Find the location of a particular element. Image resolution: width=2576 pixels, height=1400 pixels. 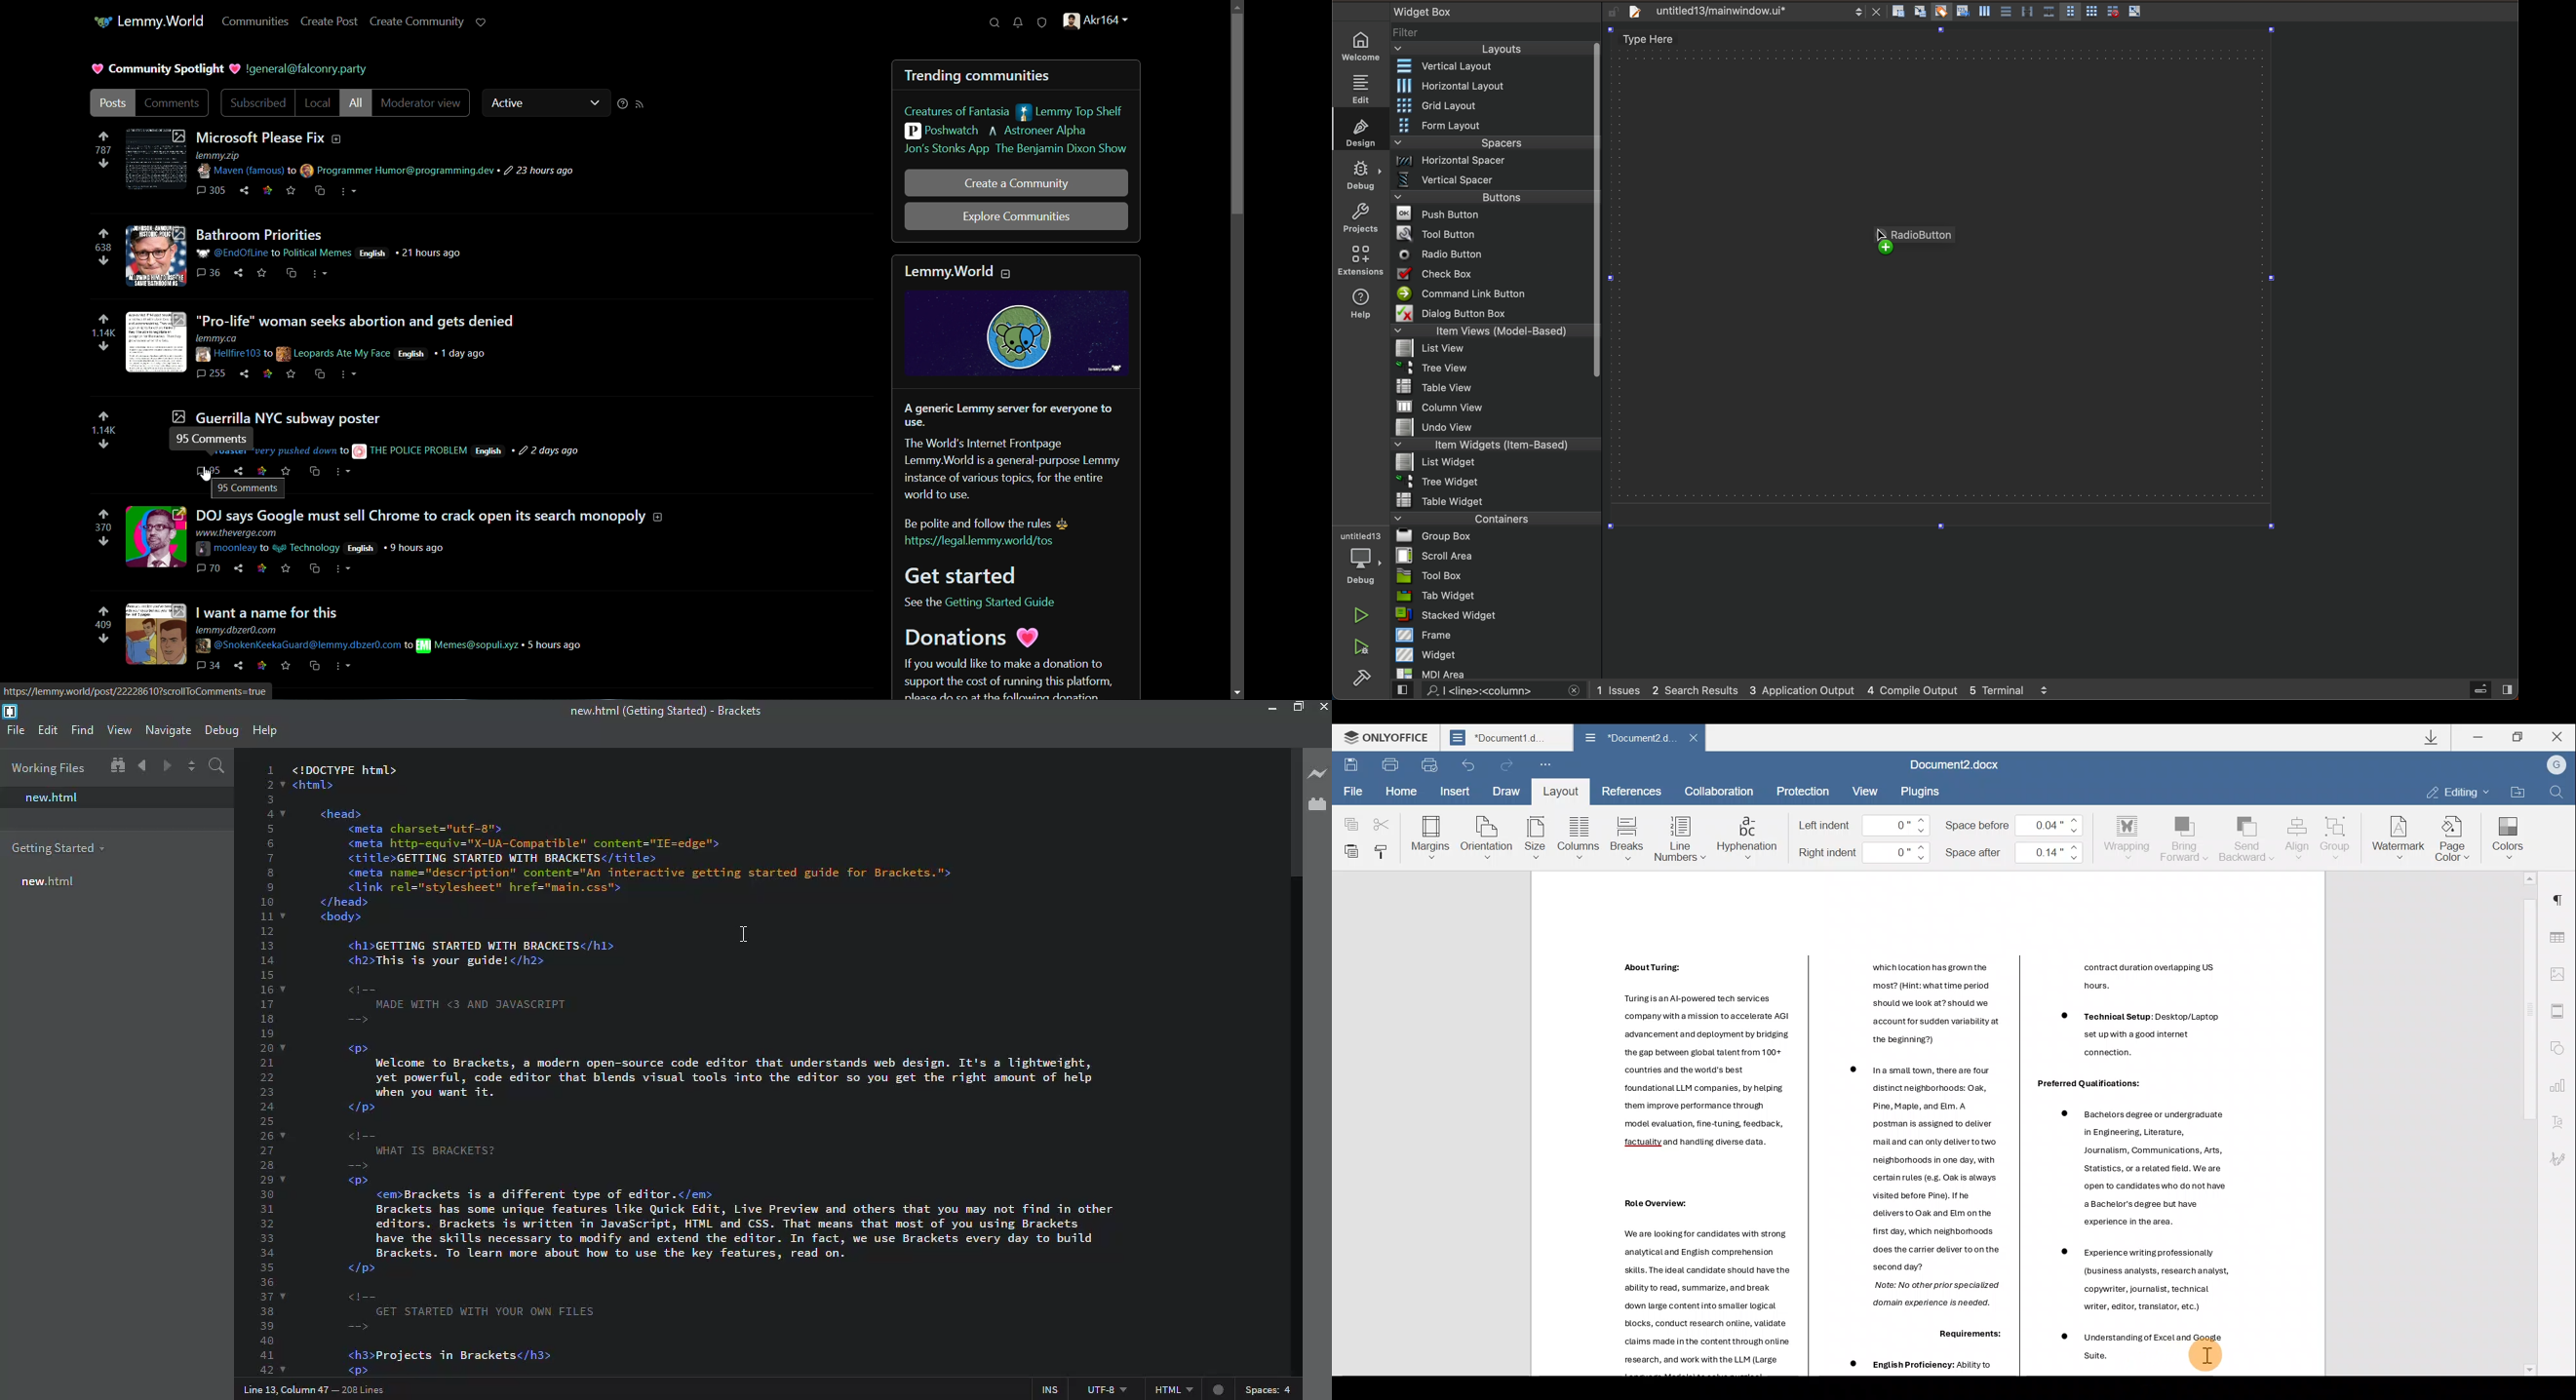

Plugin is located at coordinates (1928, 791).